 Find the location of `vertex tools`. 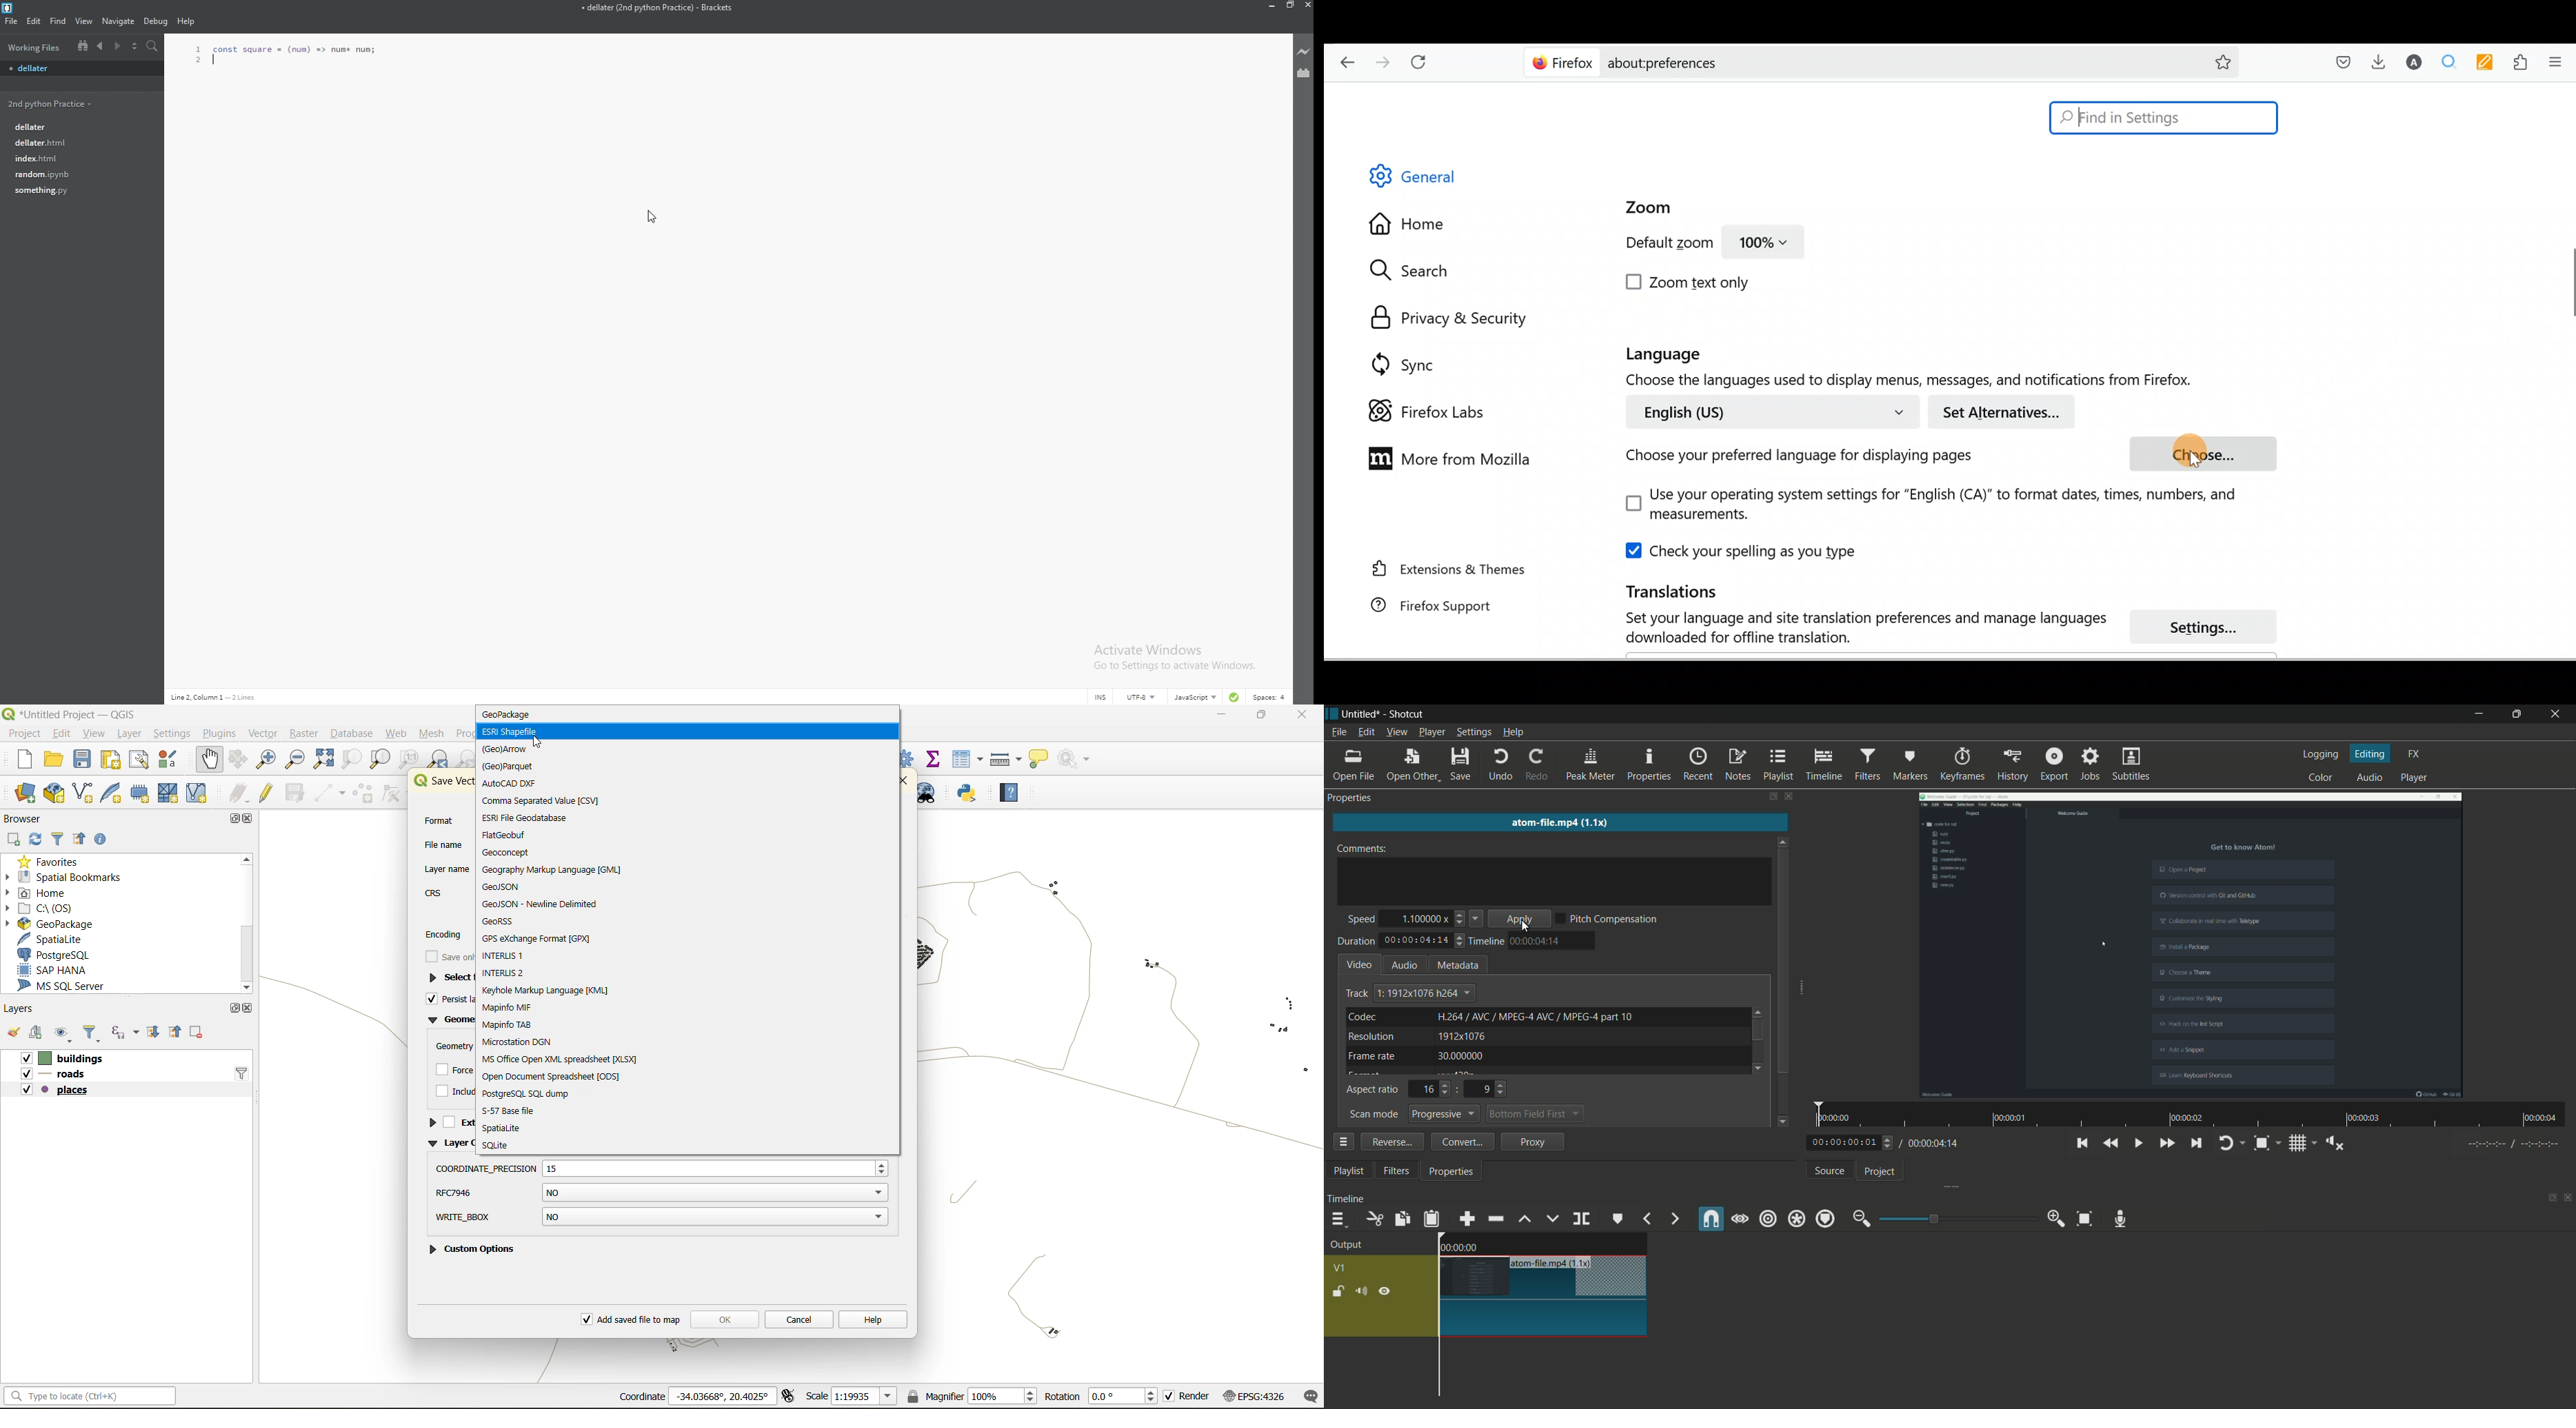

vertex tools is located at coordinates (398, 793).